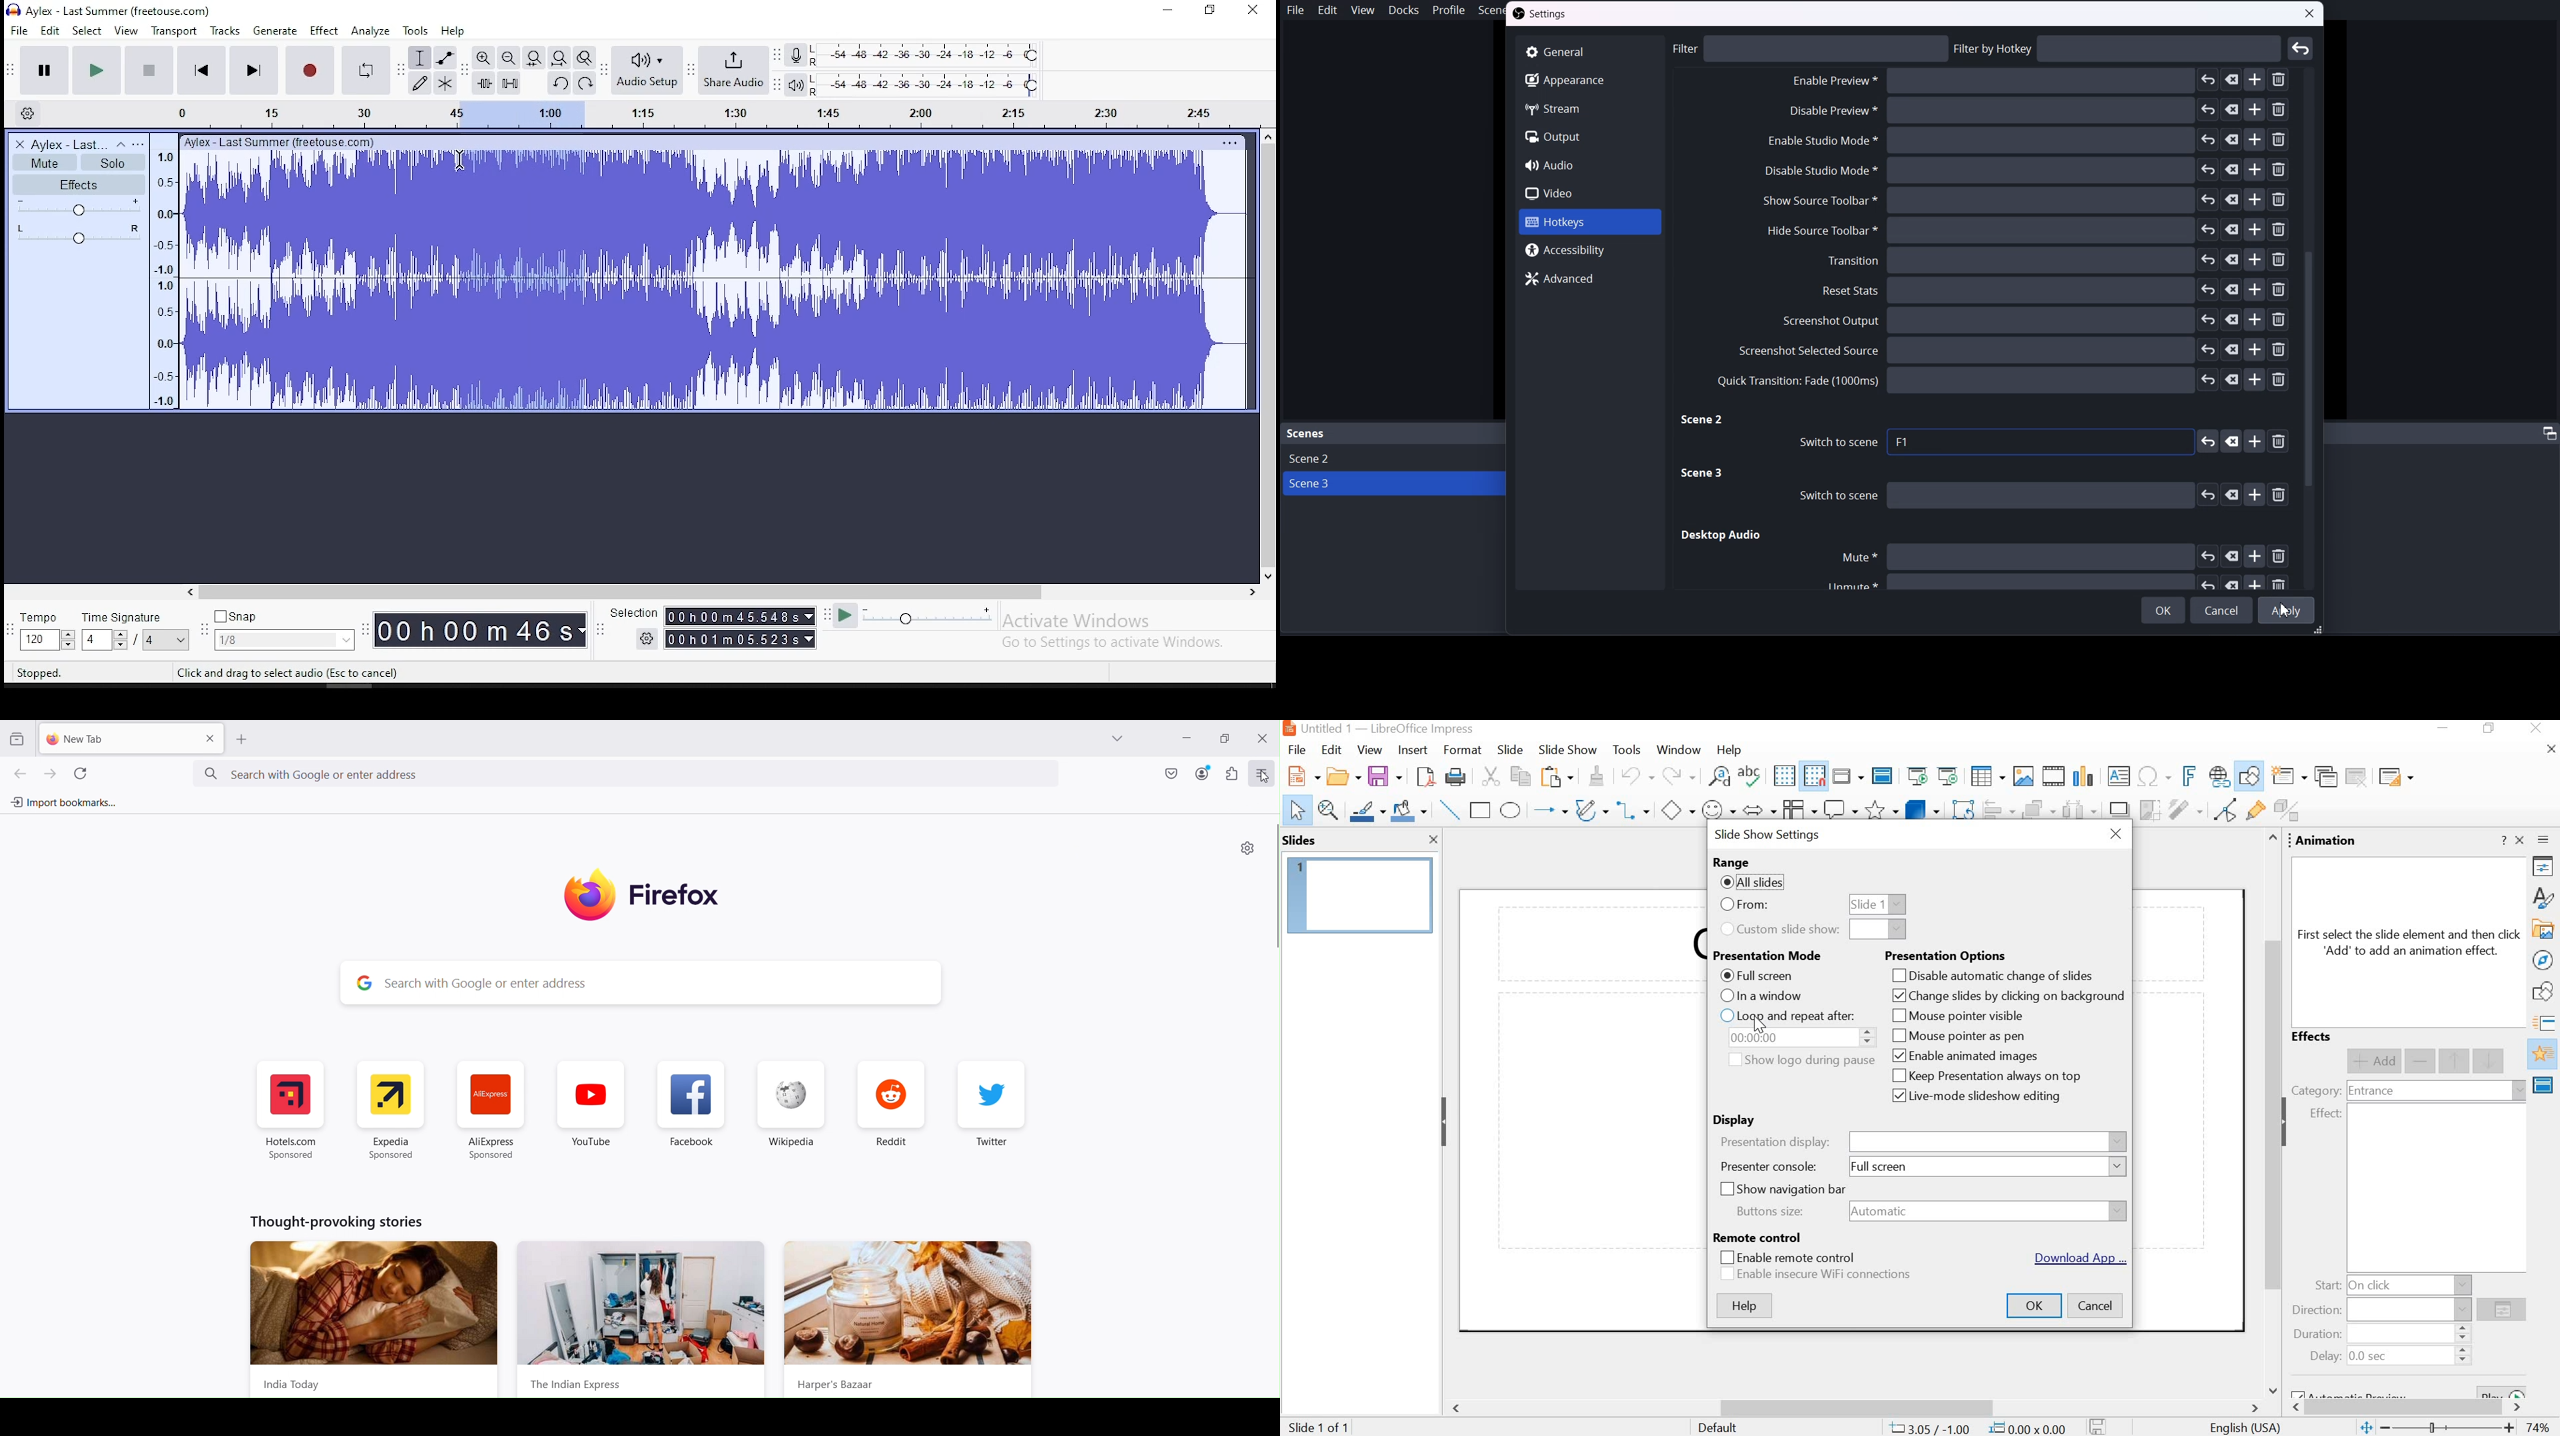 The height and width of the screenshot is (1456, 2576). What do you see at coordinates (1777, 1142) in the screenshot?
I see `presentation display` at bounding box center [1777, 1142].